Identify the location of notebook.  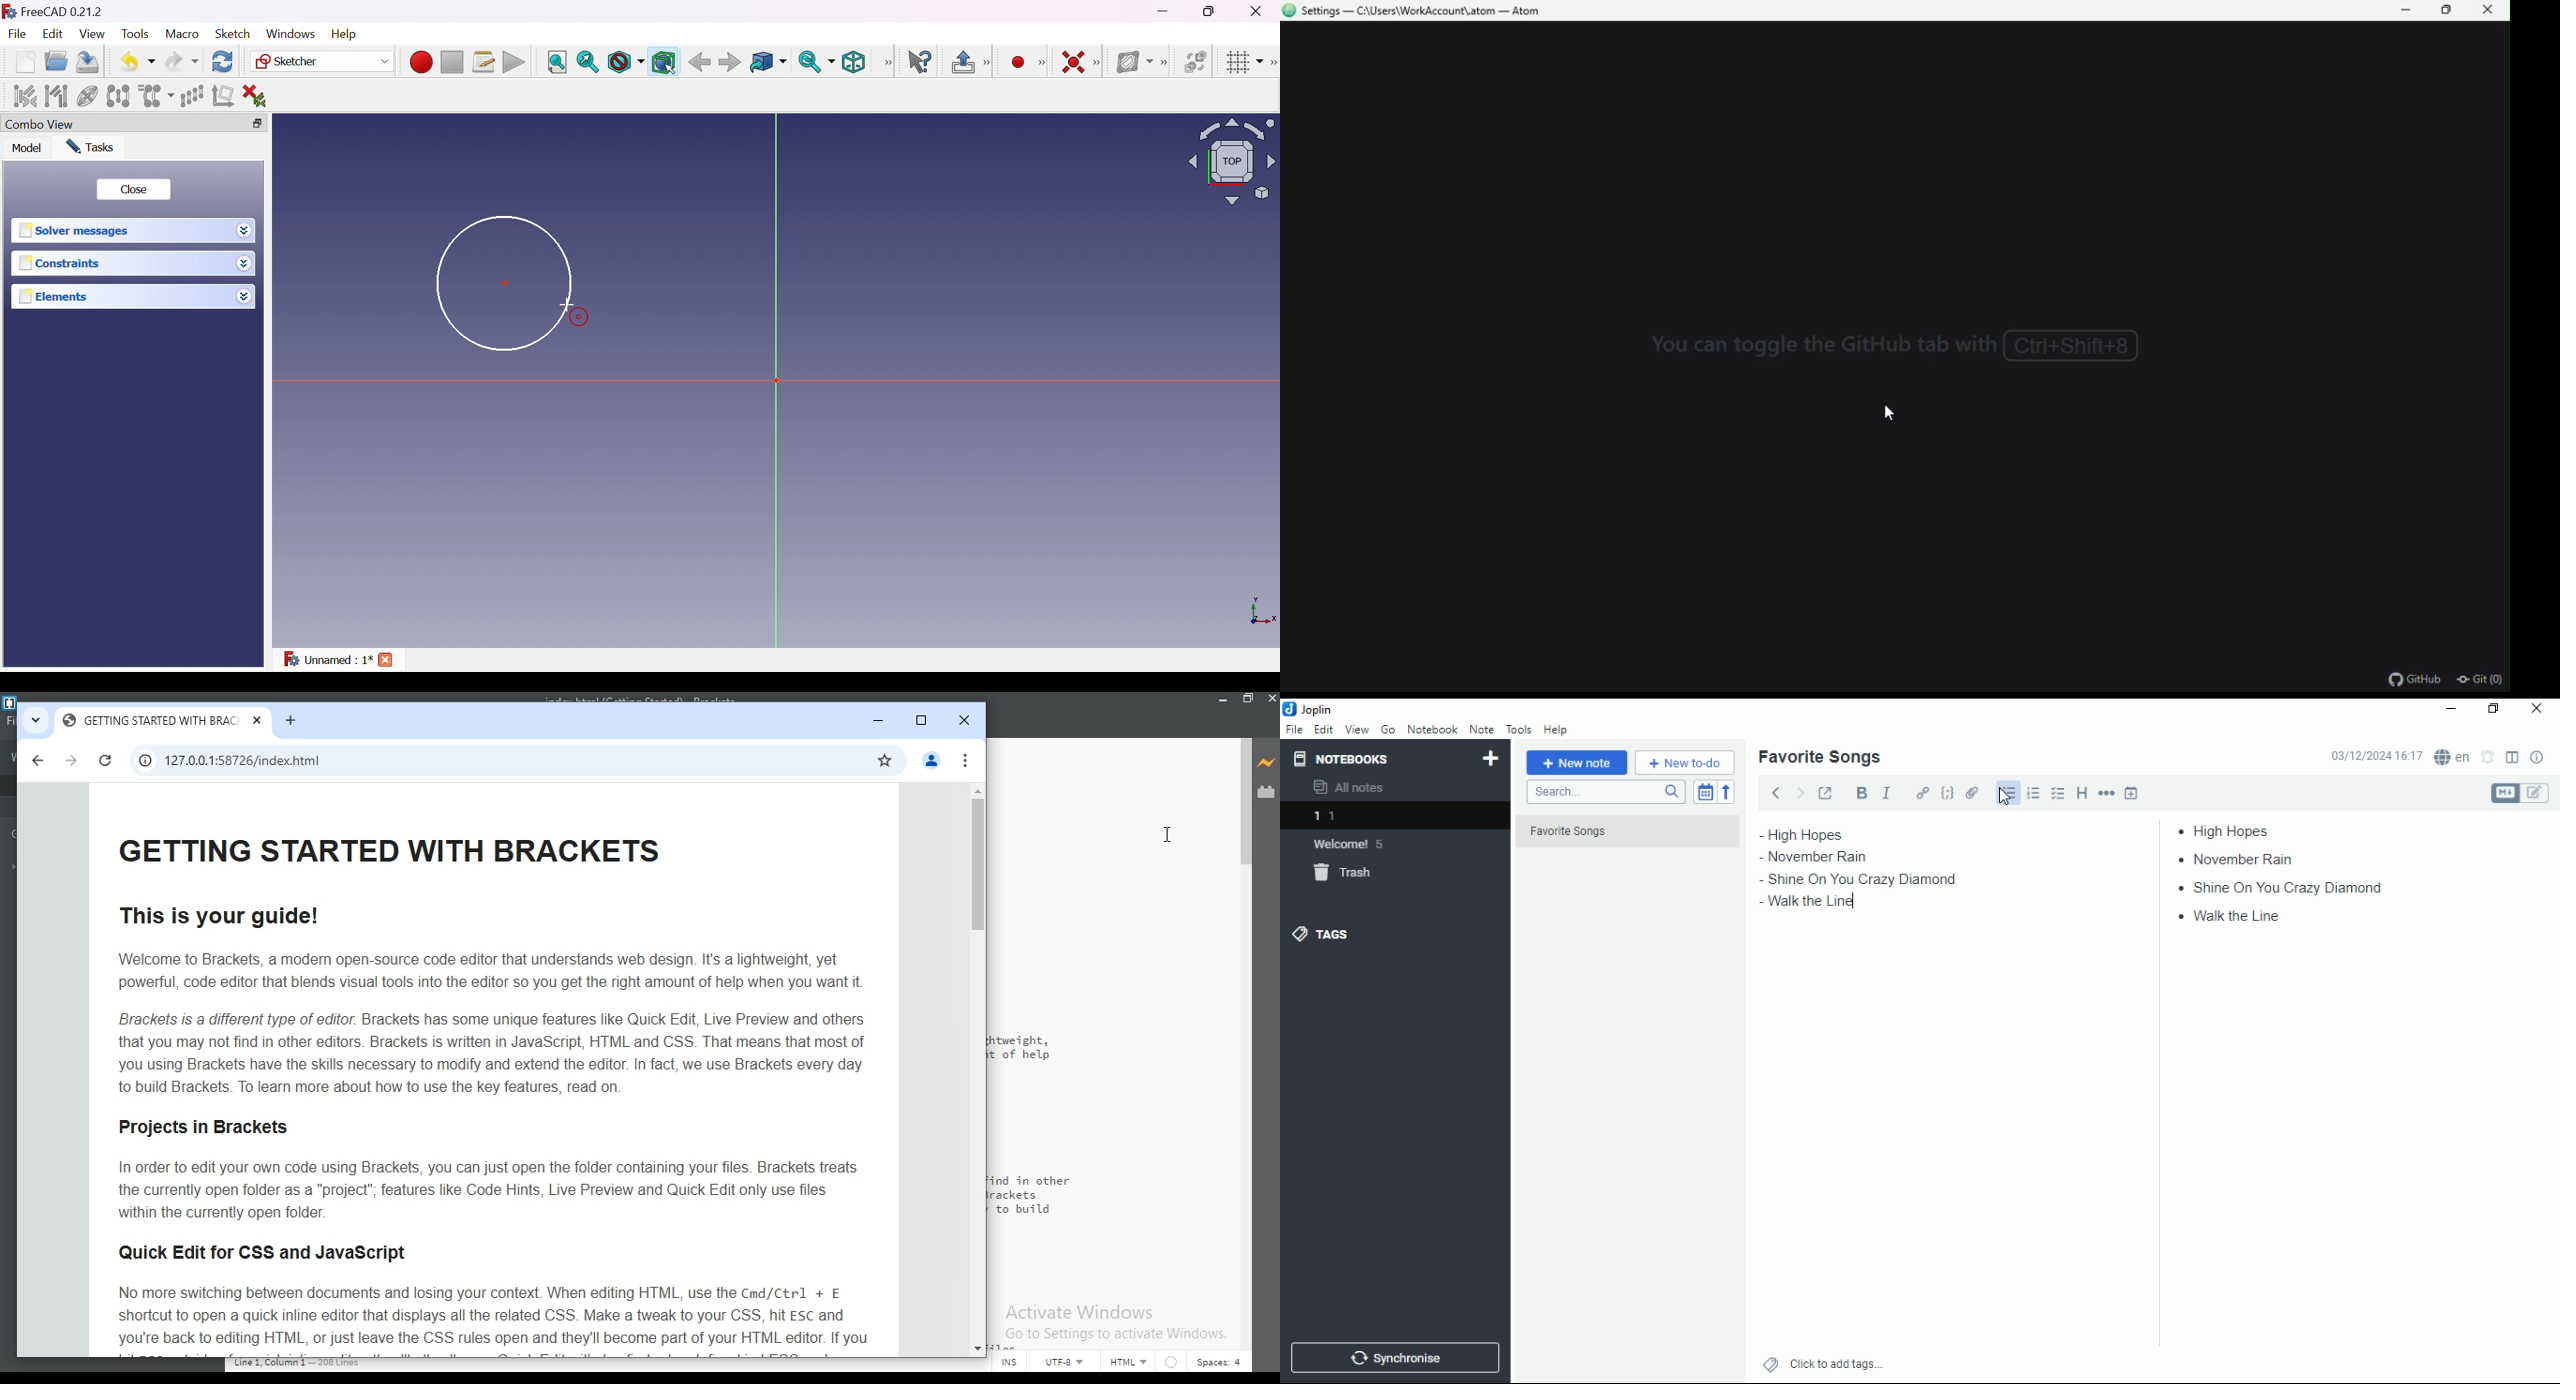
(1432, 729).